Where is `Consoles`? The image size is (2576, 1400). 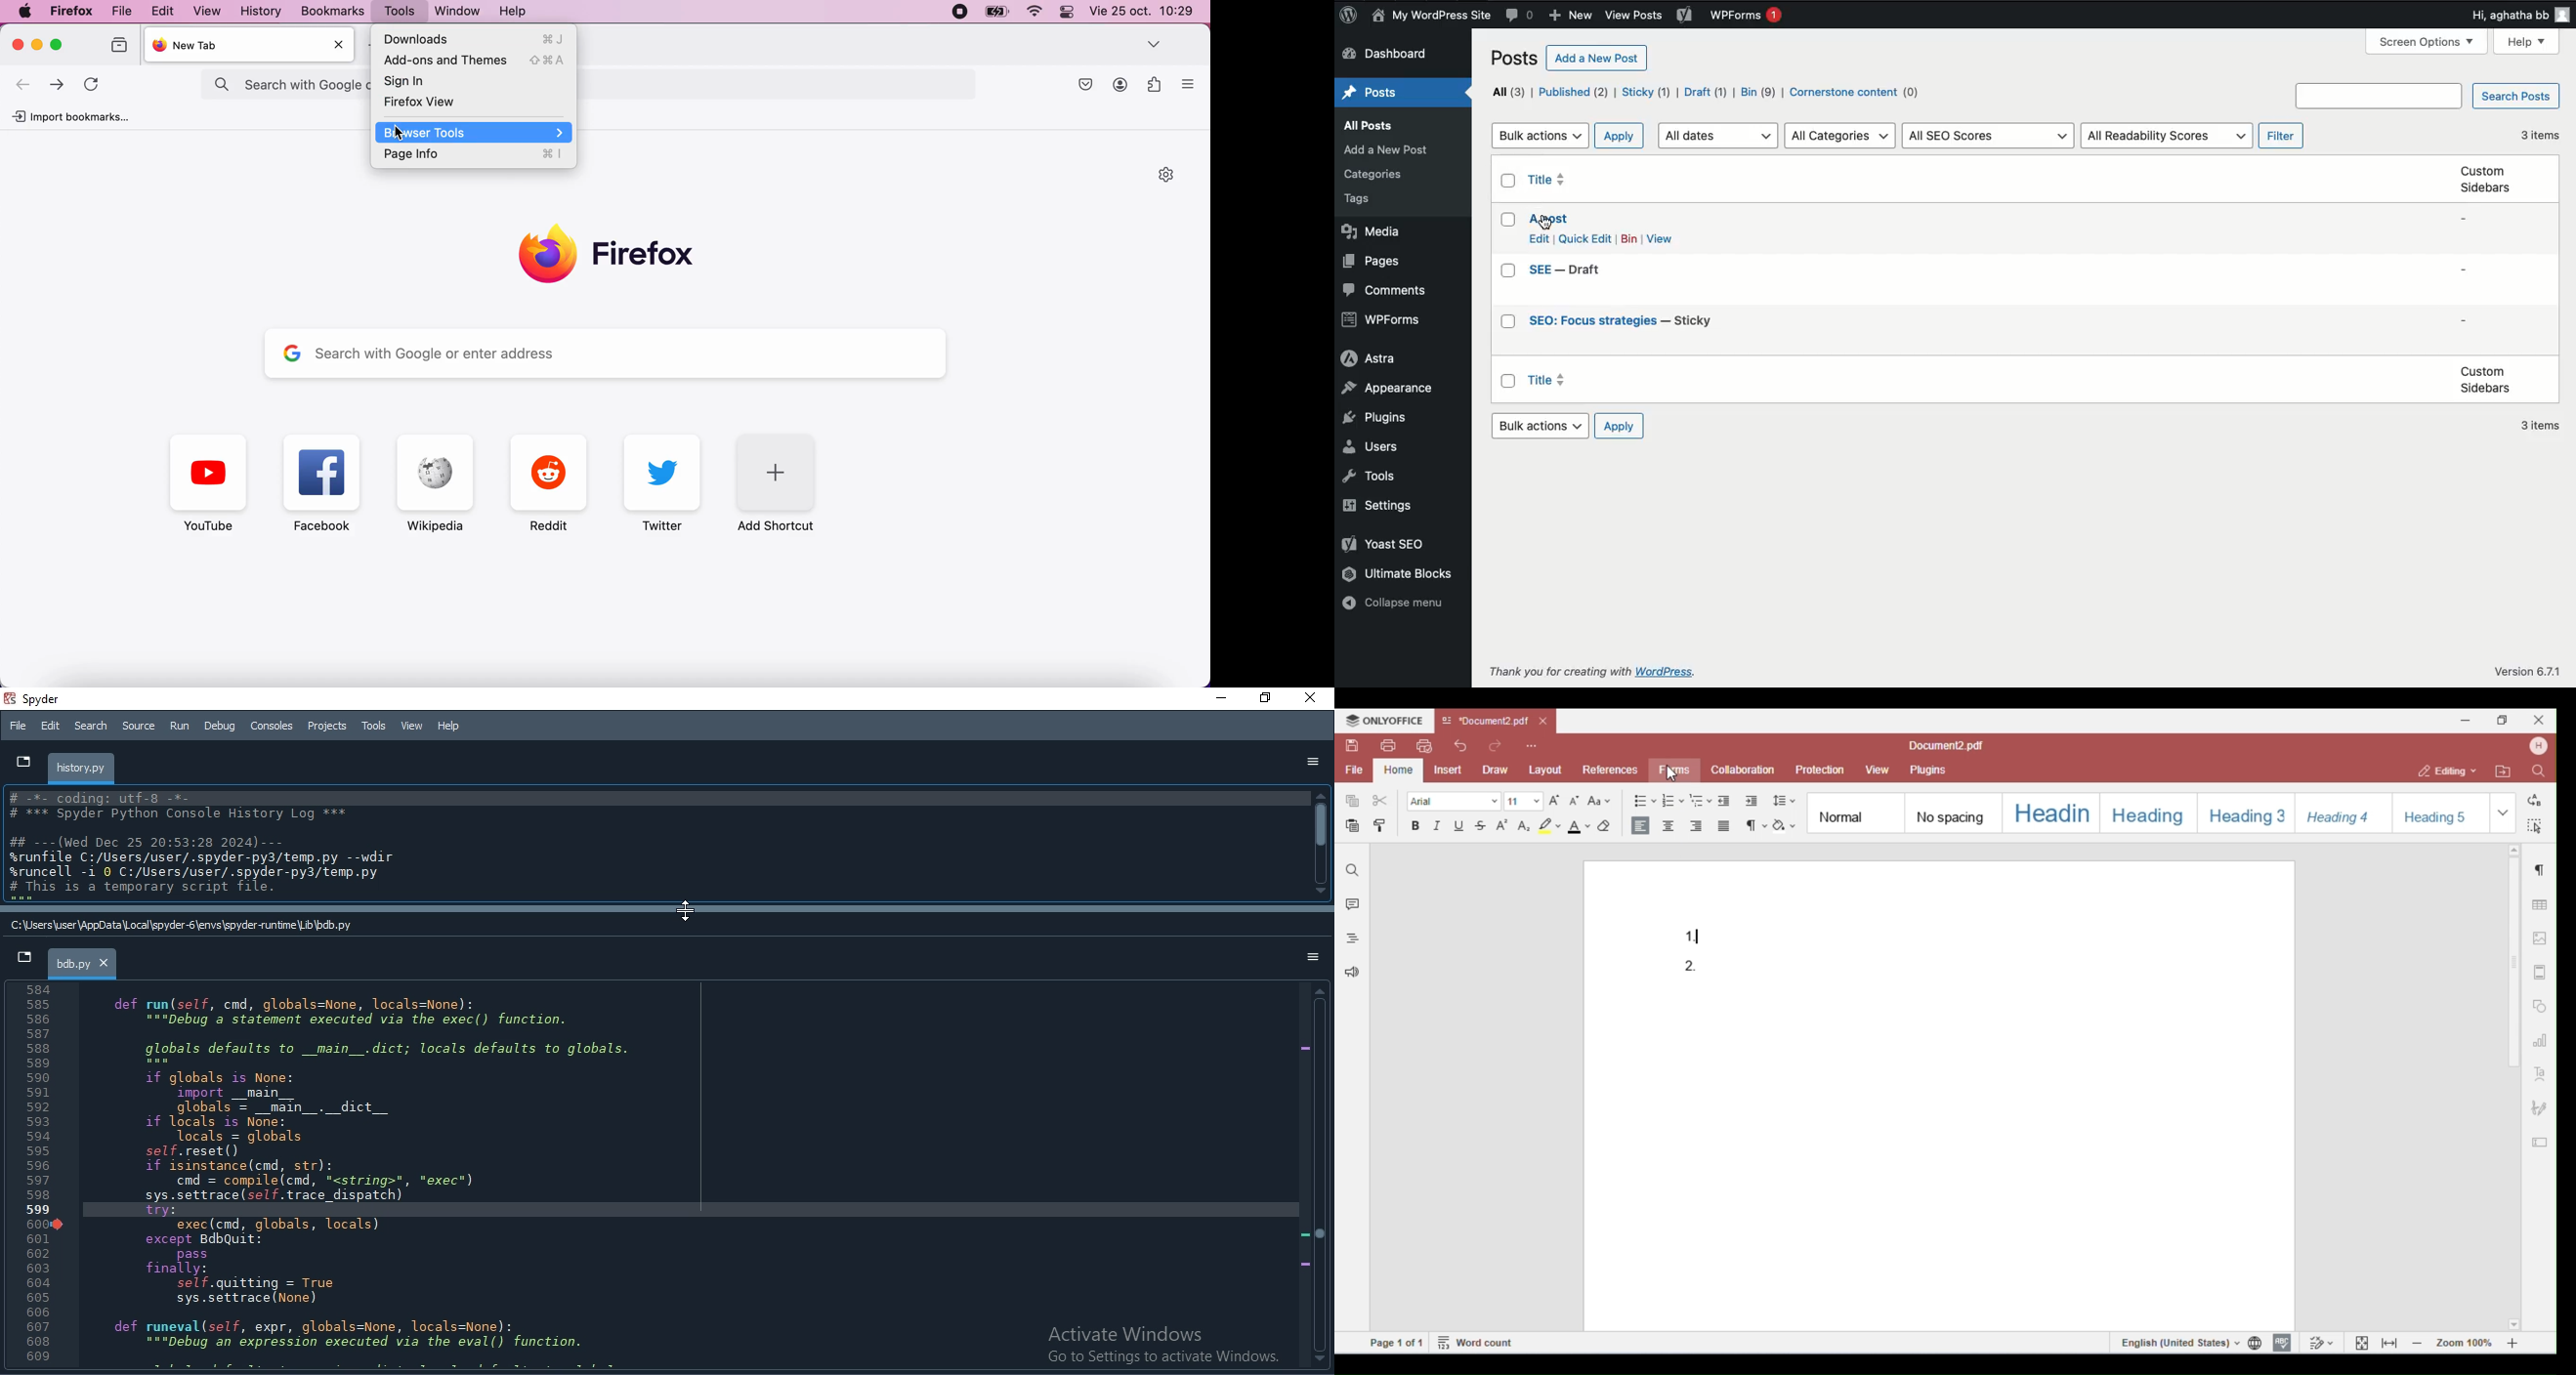
Consoles is located at coordinates (273, 725).